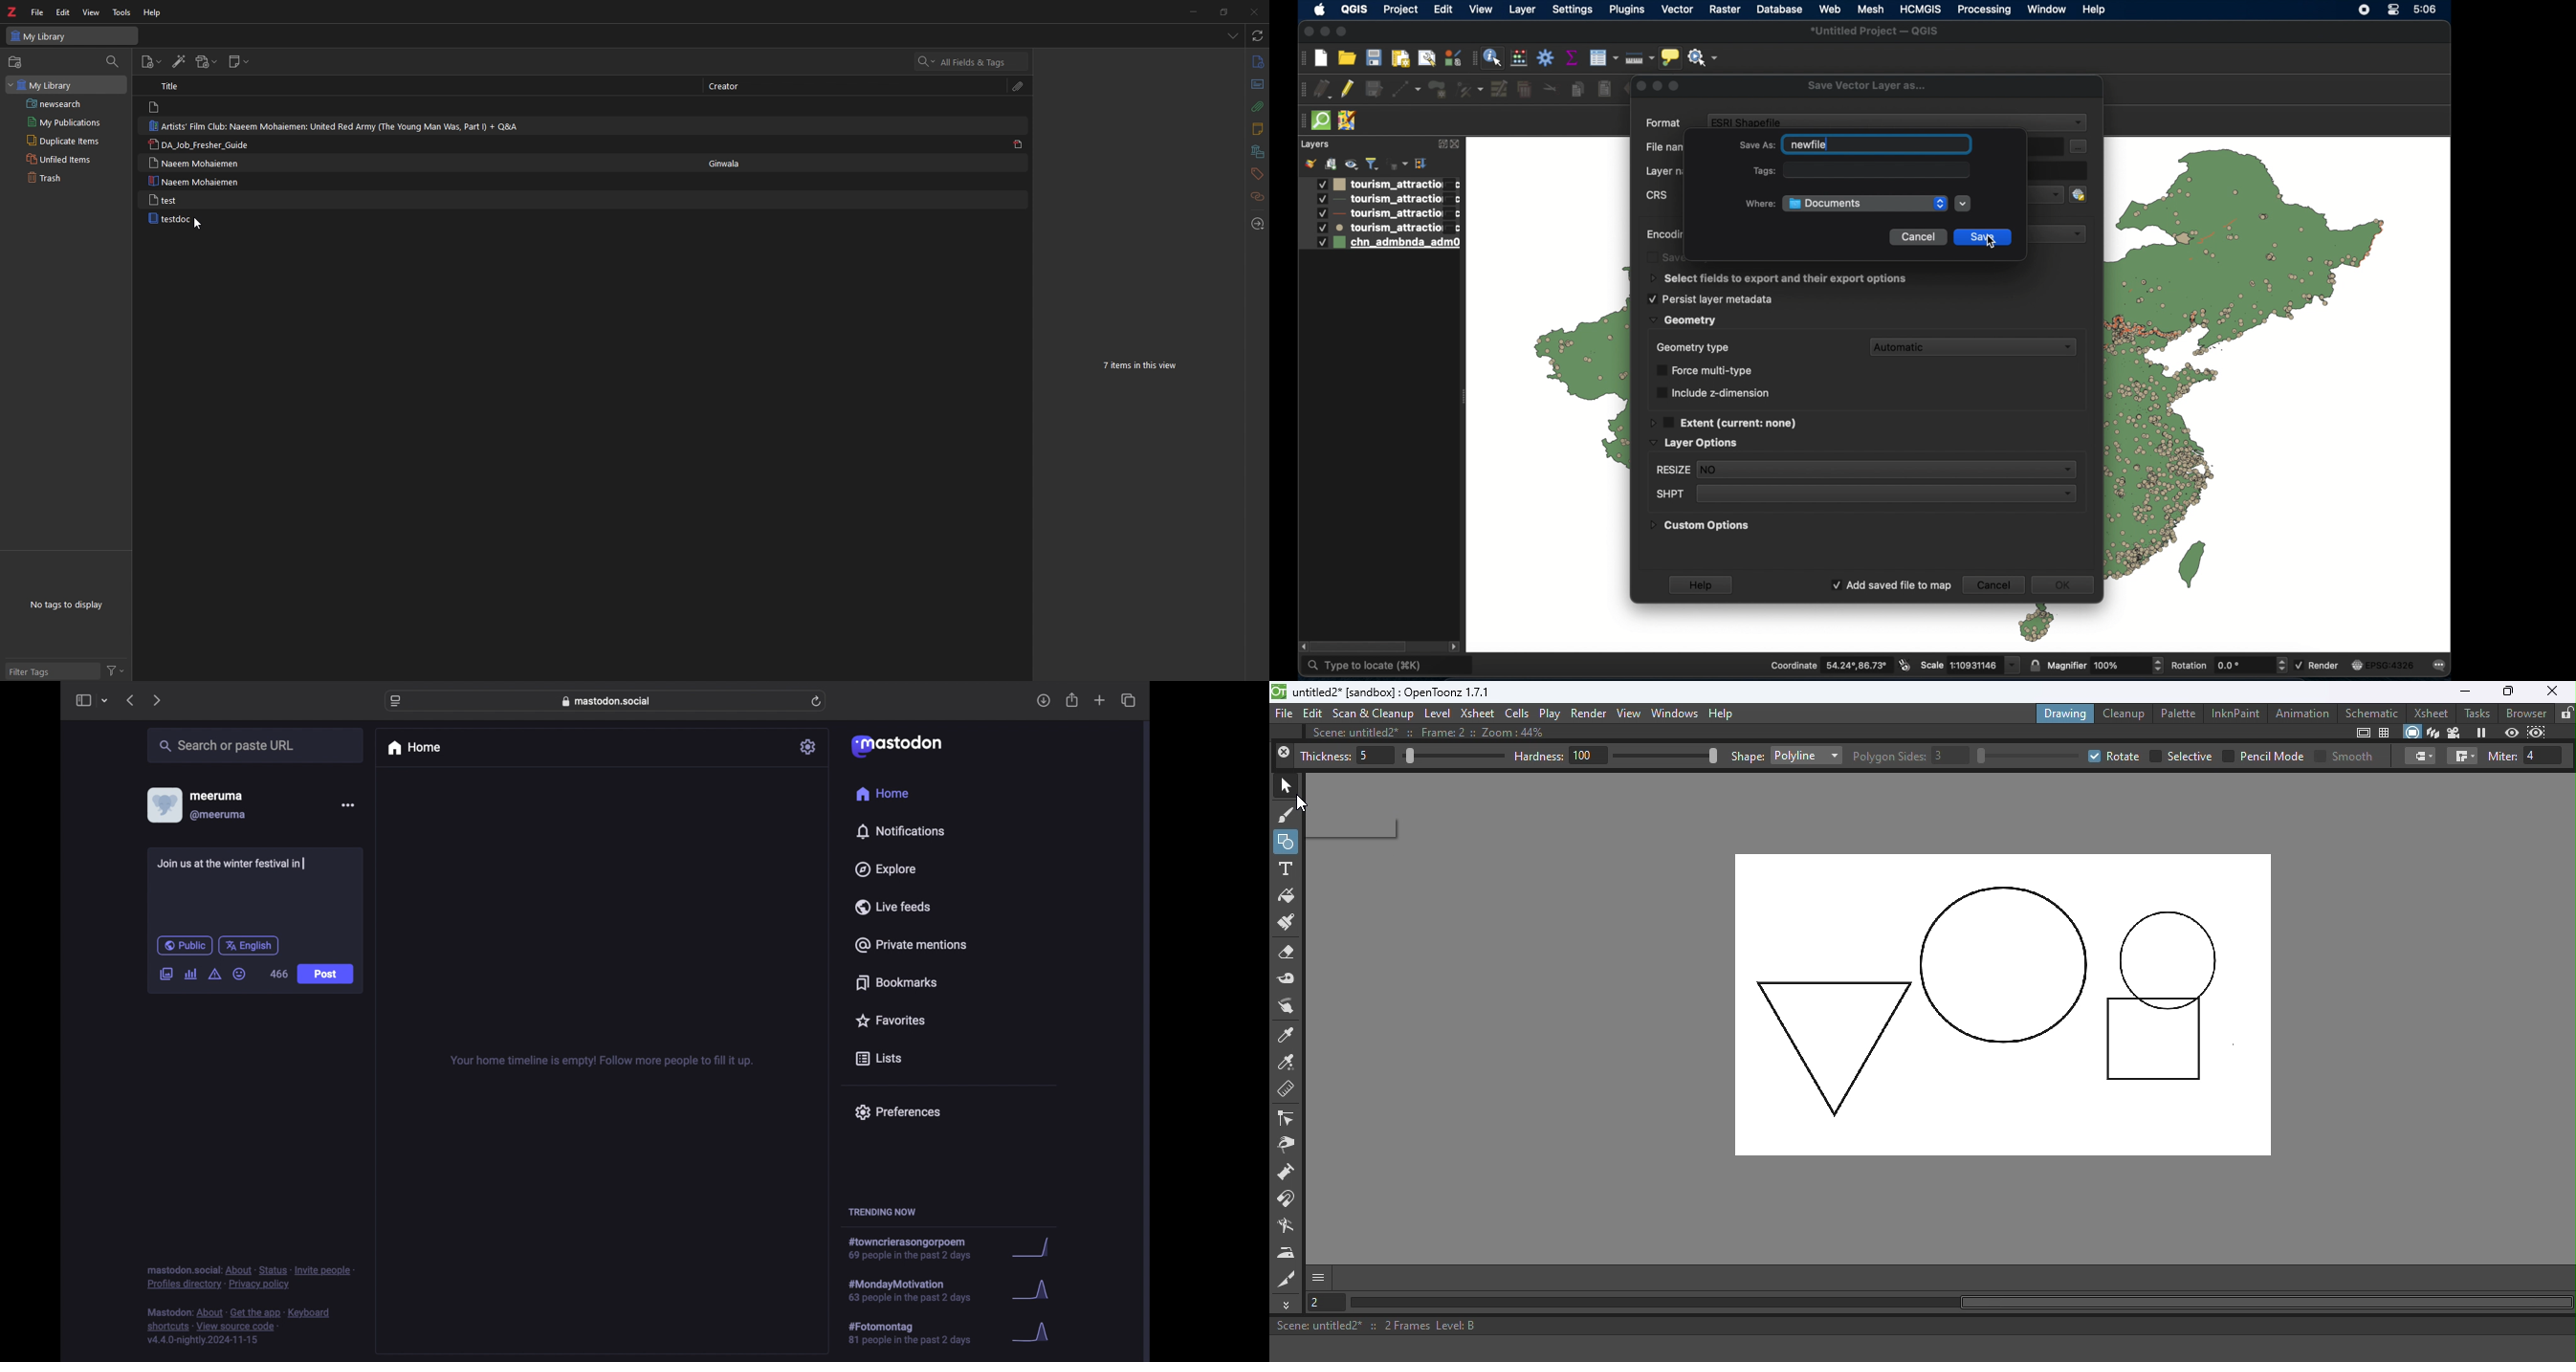  What do you see at coordinates (1572, 11) in the screenshot?
I see `settings` at bounding box center [1572, 11].